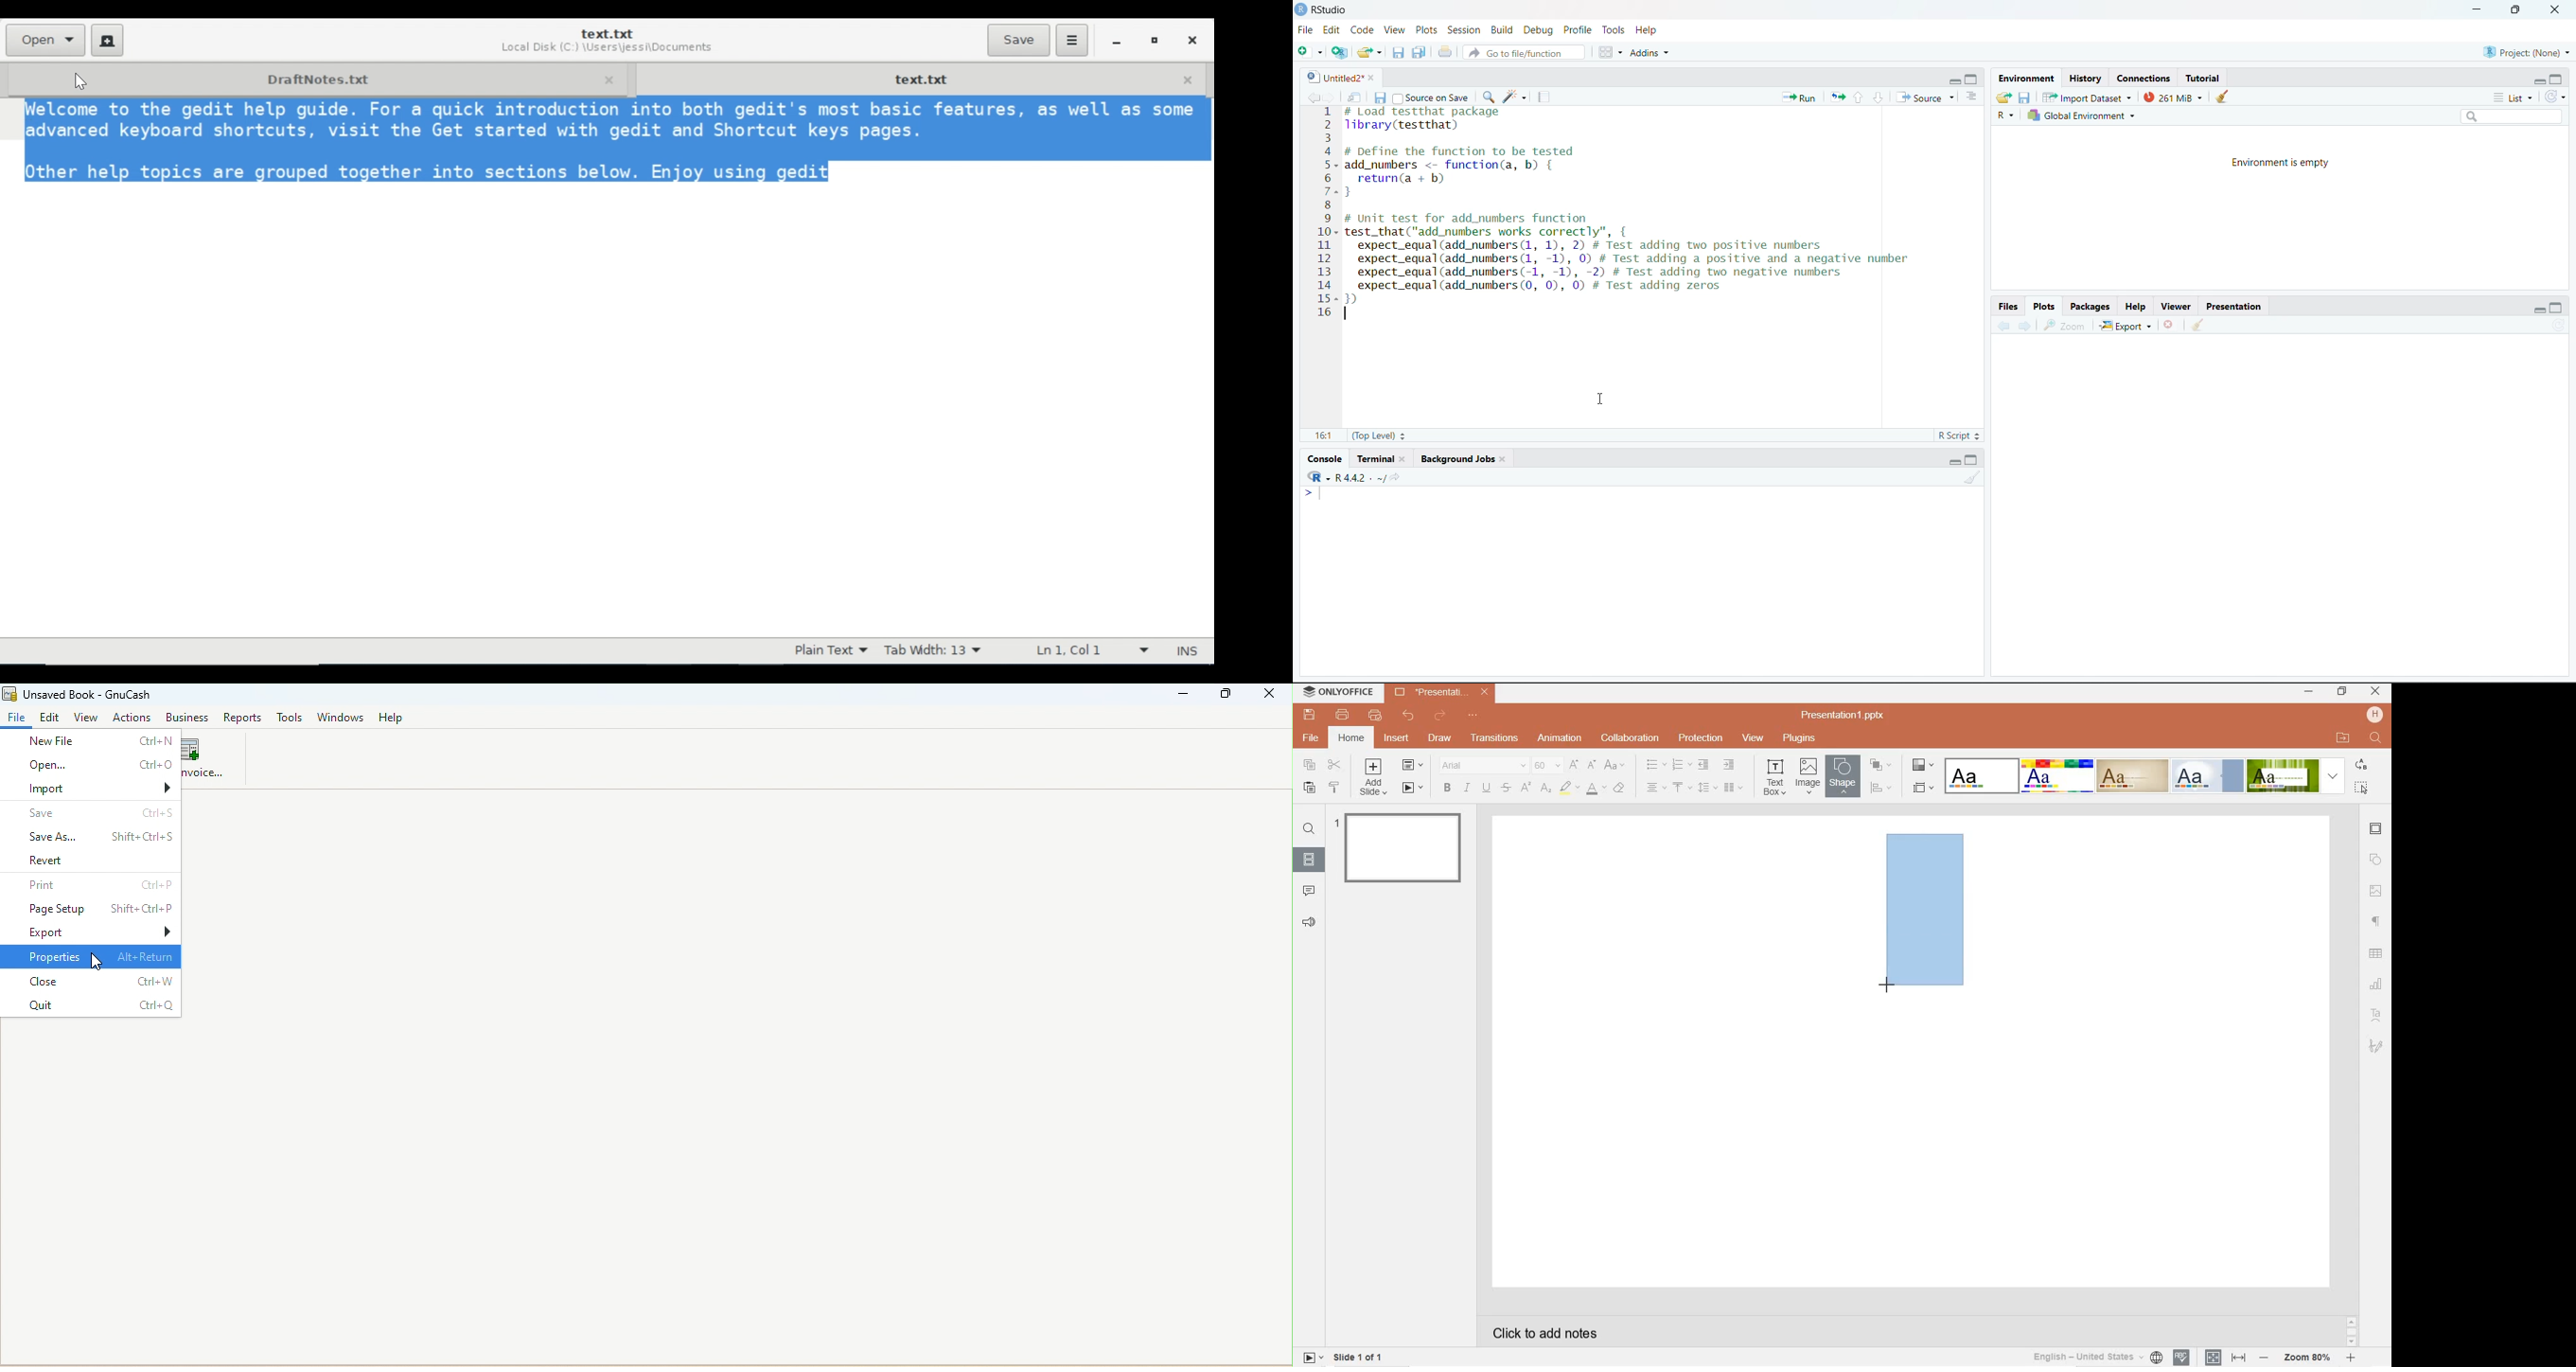 The height and width of the screenshot is (1372, 2576). Describe the element at coordinates (1973, 478) in the screenshot. I see `Clear workspace` at that location.